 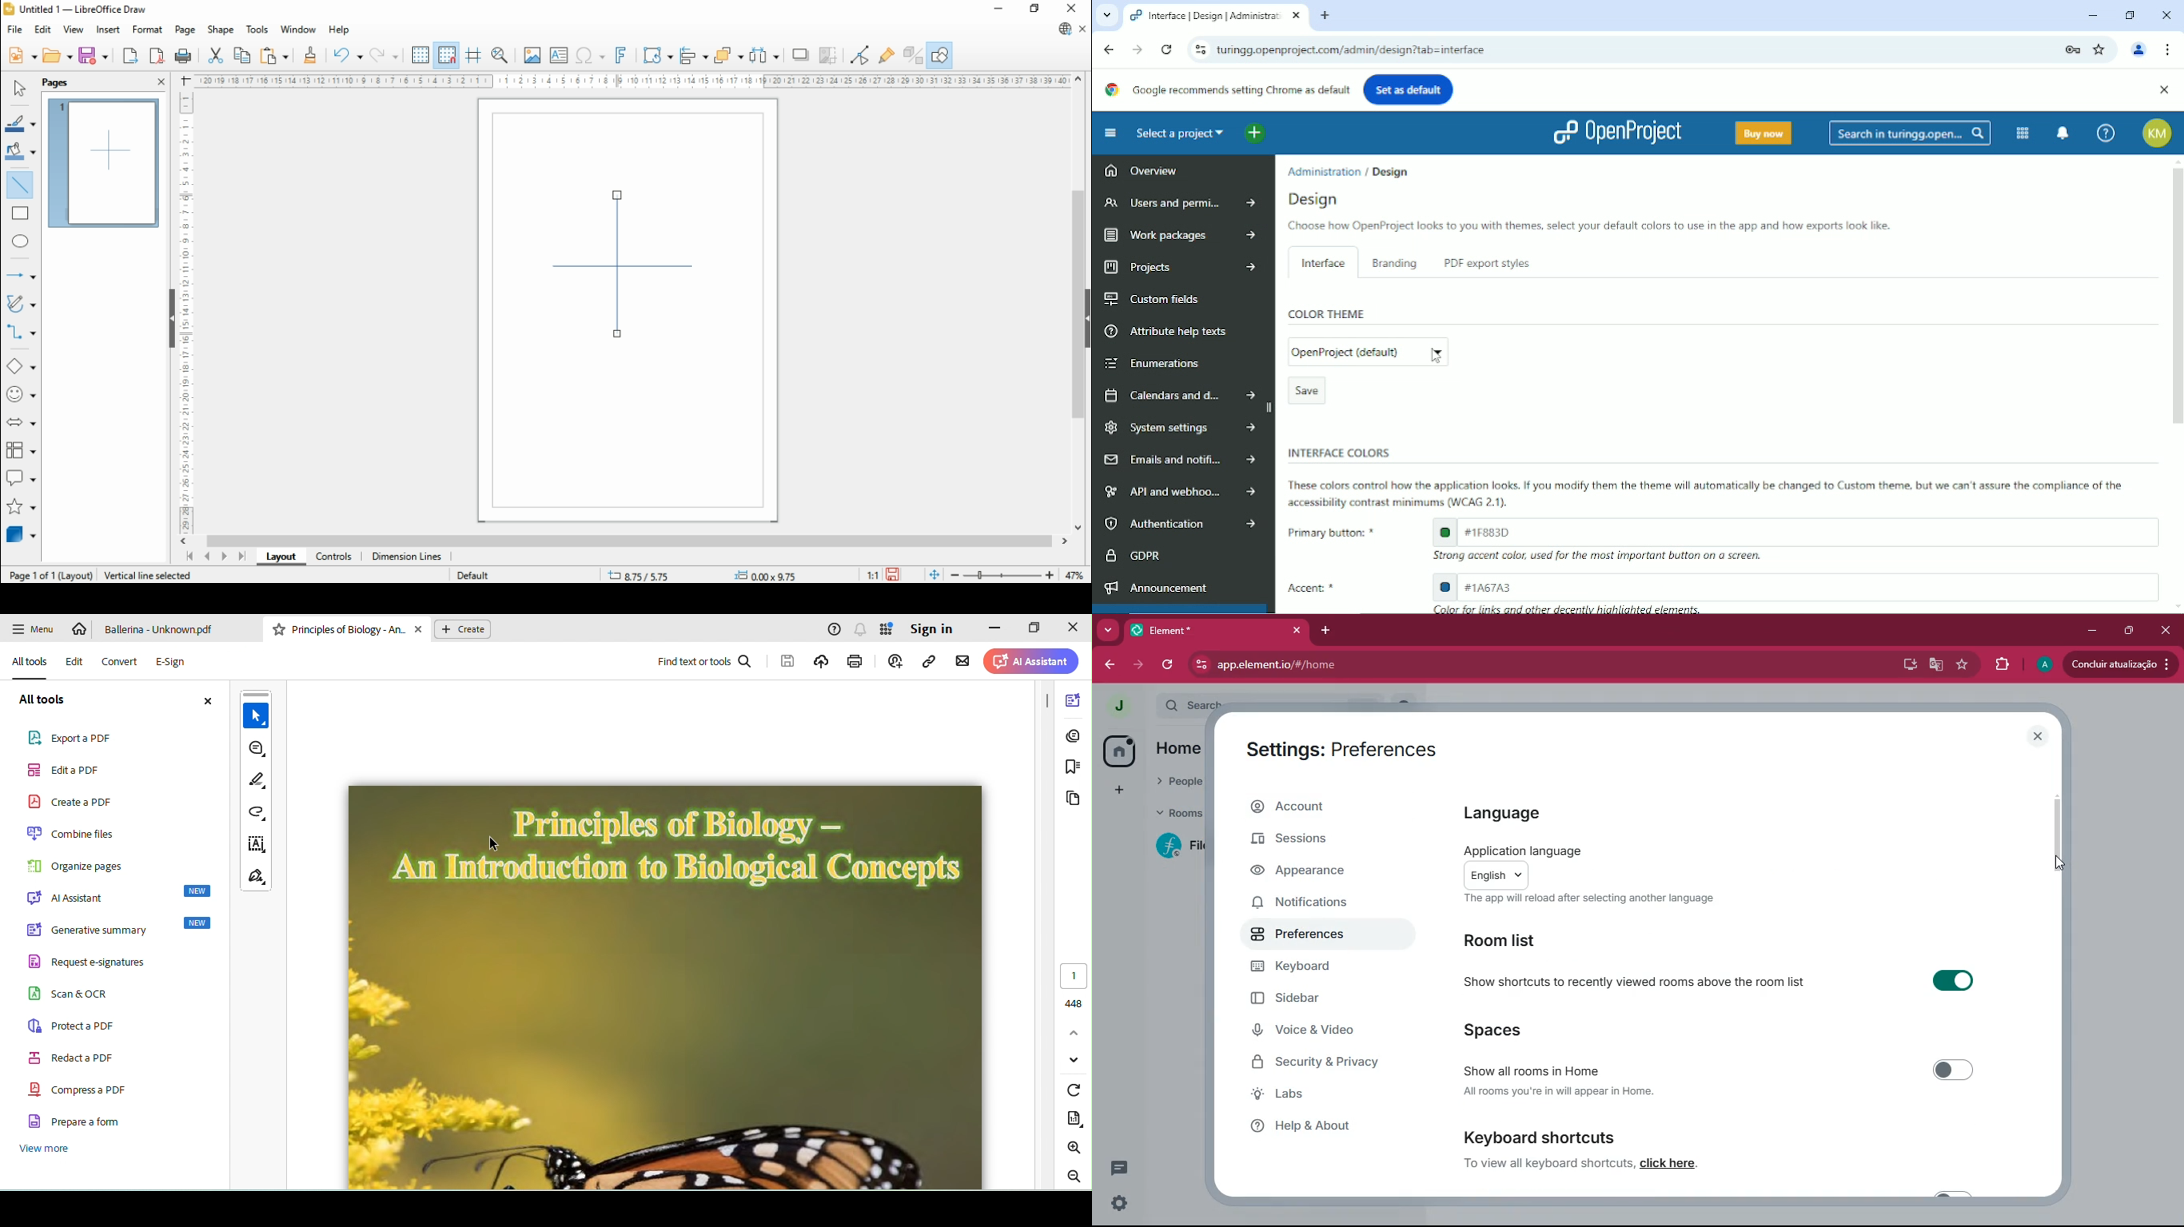 What do you see at coordinates (257, 814) in the screenshot?
I see `draw freehand` at bounding box center [257, 814].